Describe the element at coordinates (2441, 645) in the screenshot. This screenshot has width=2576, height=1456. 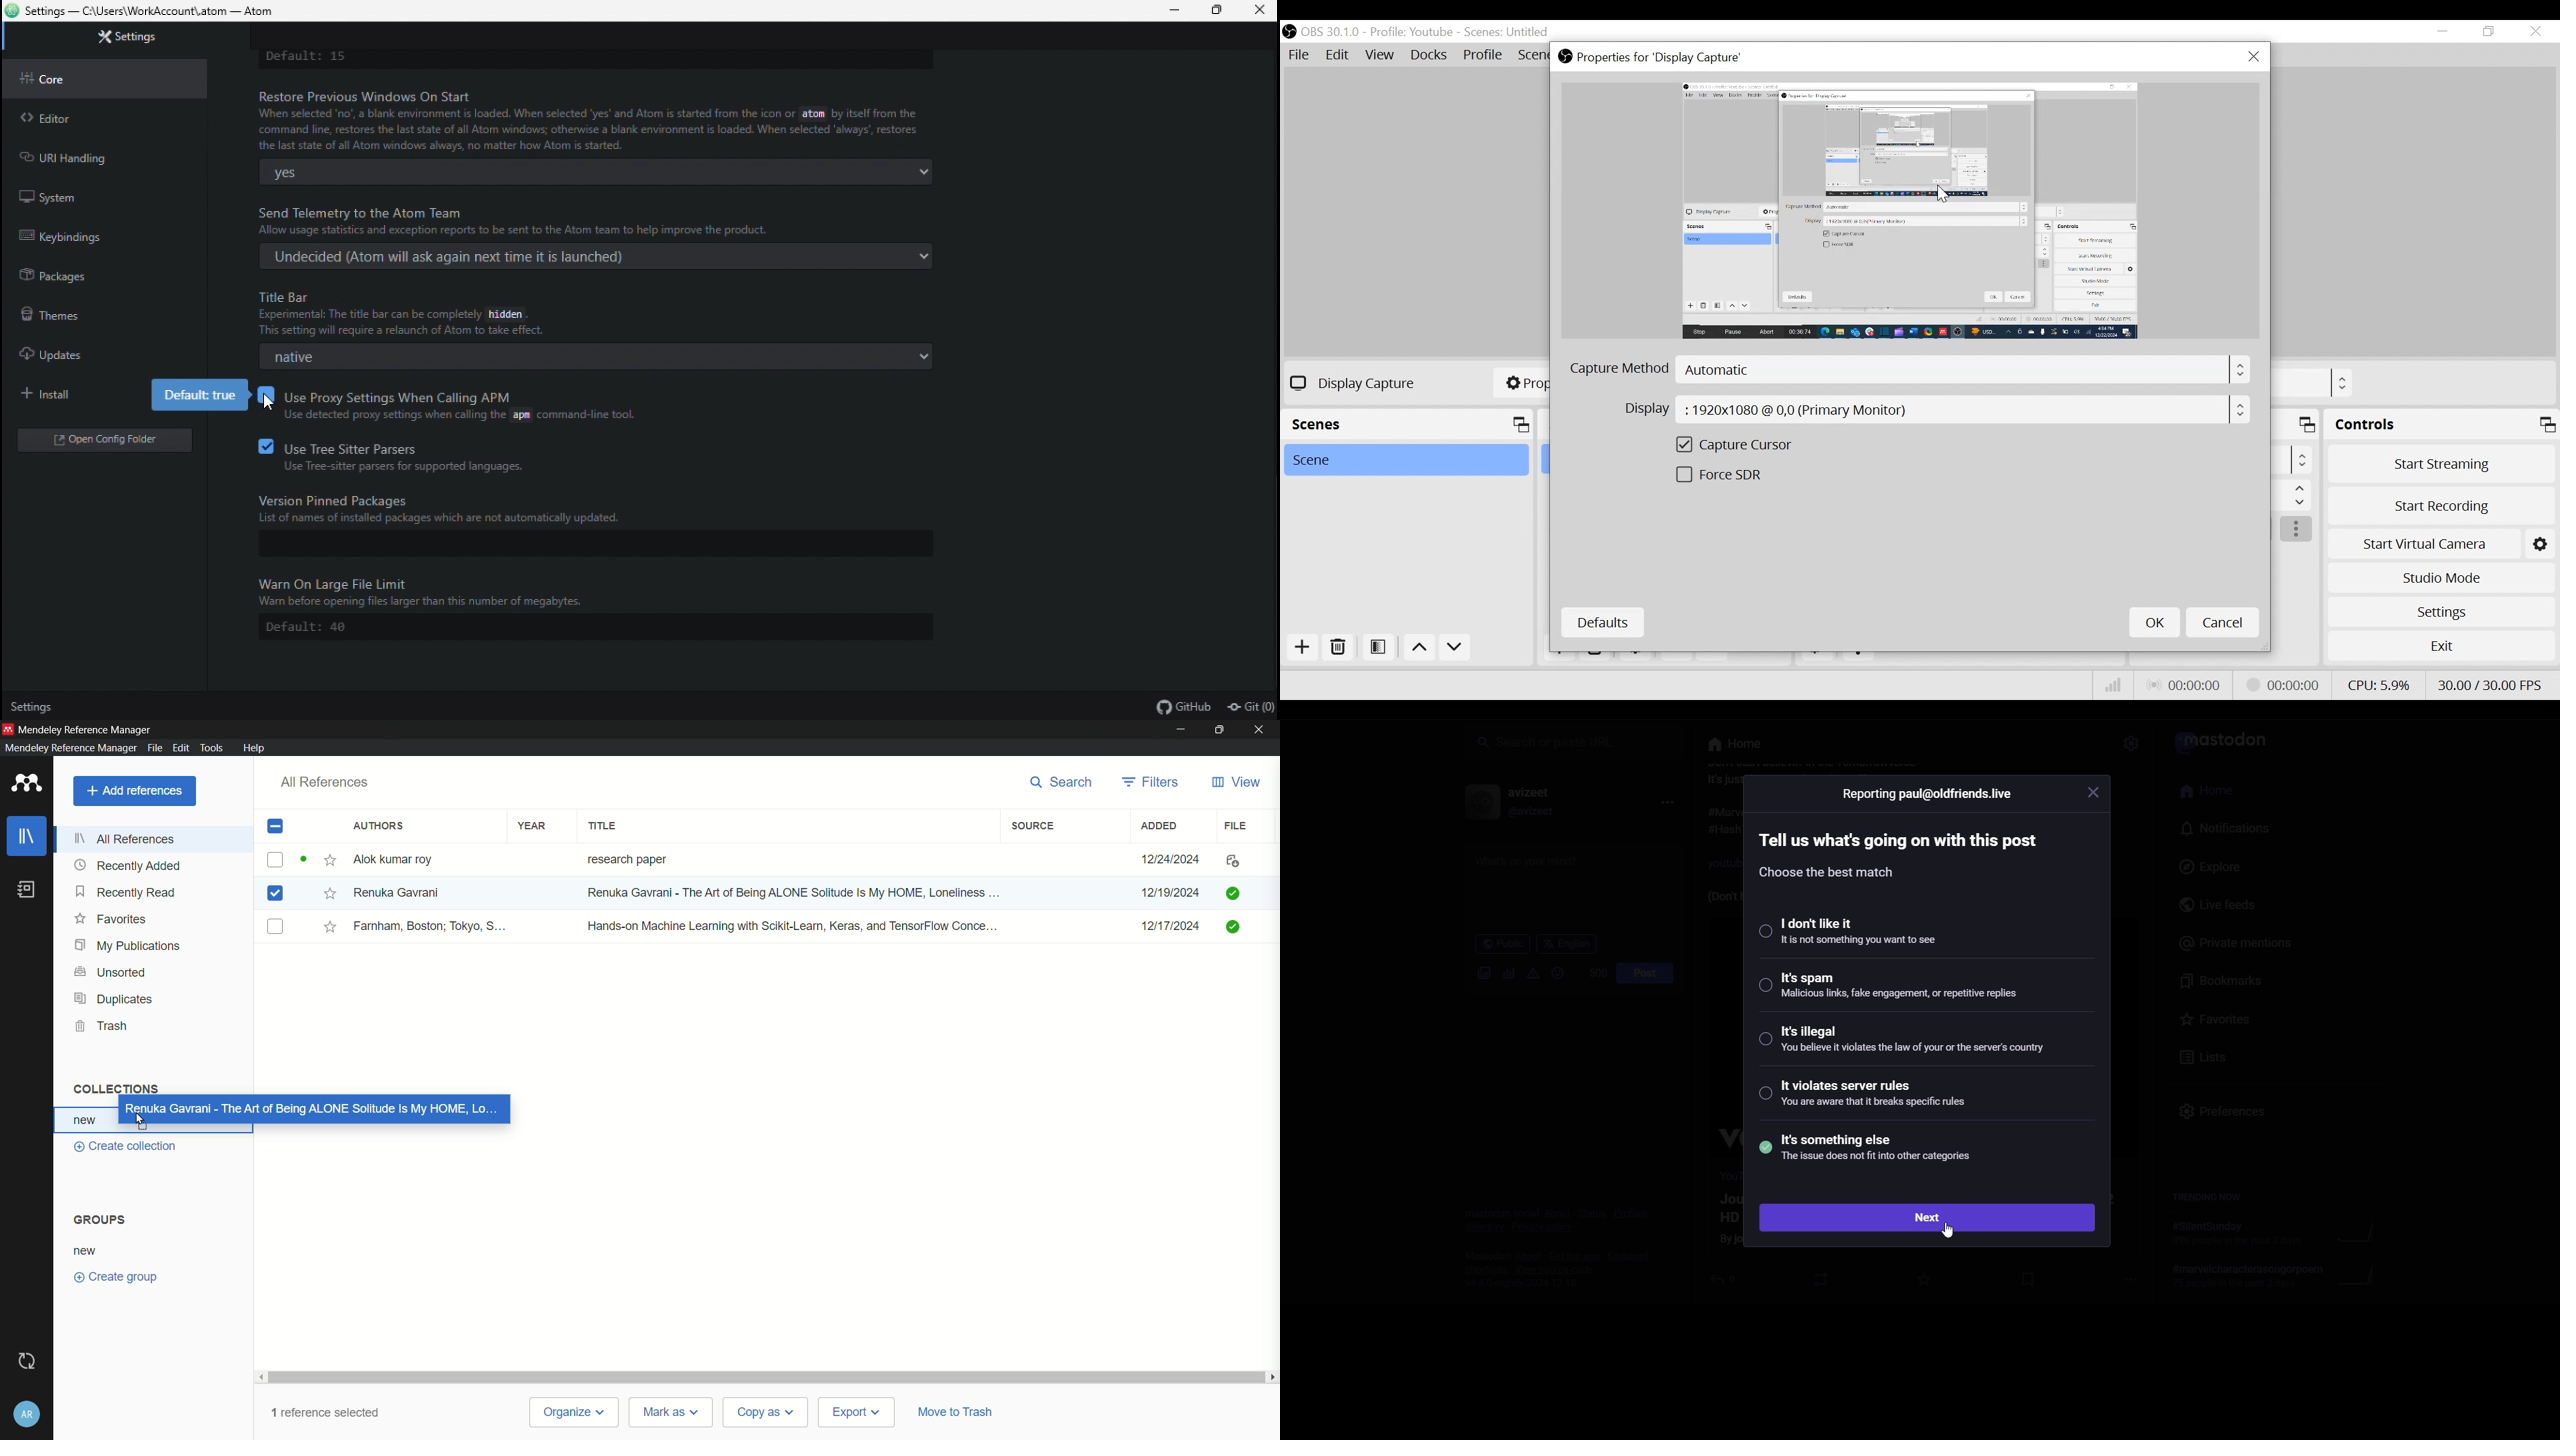
I see `Exit` at that location.